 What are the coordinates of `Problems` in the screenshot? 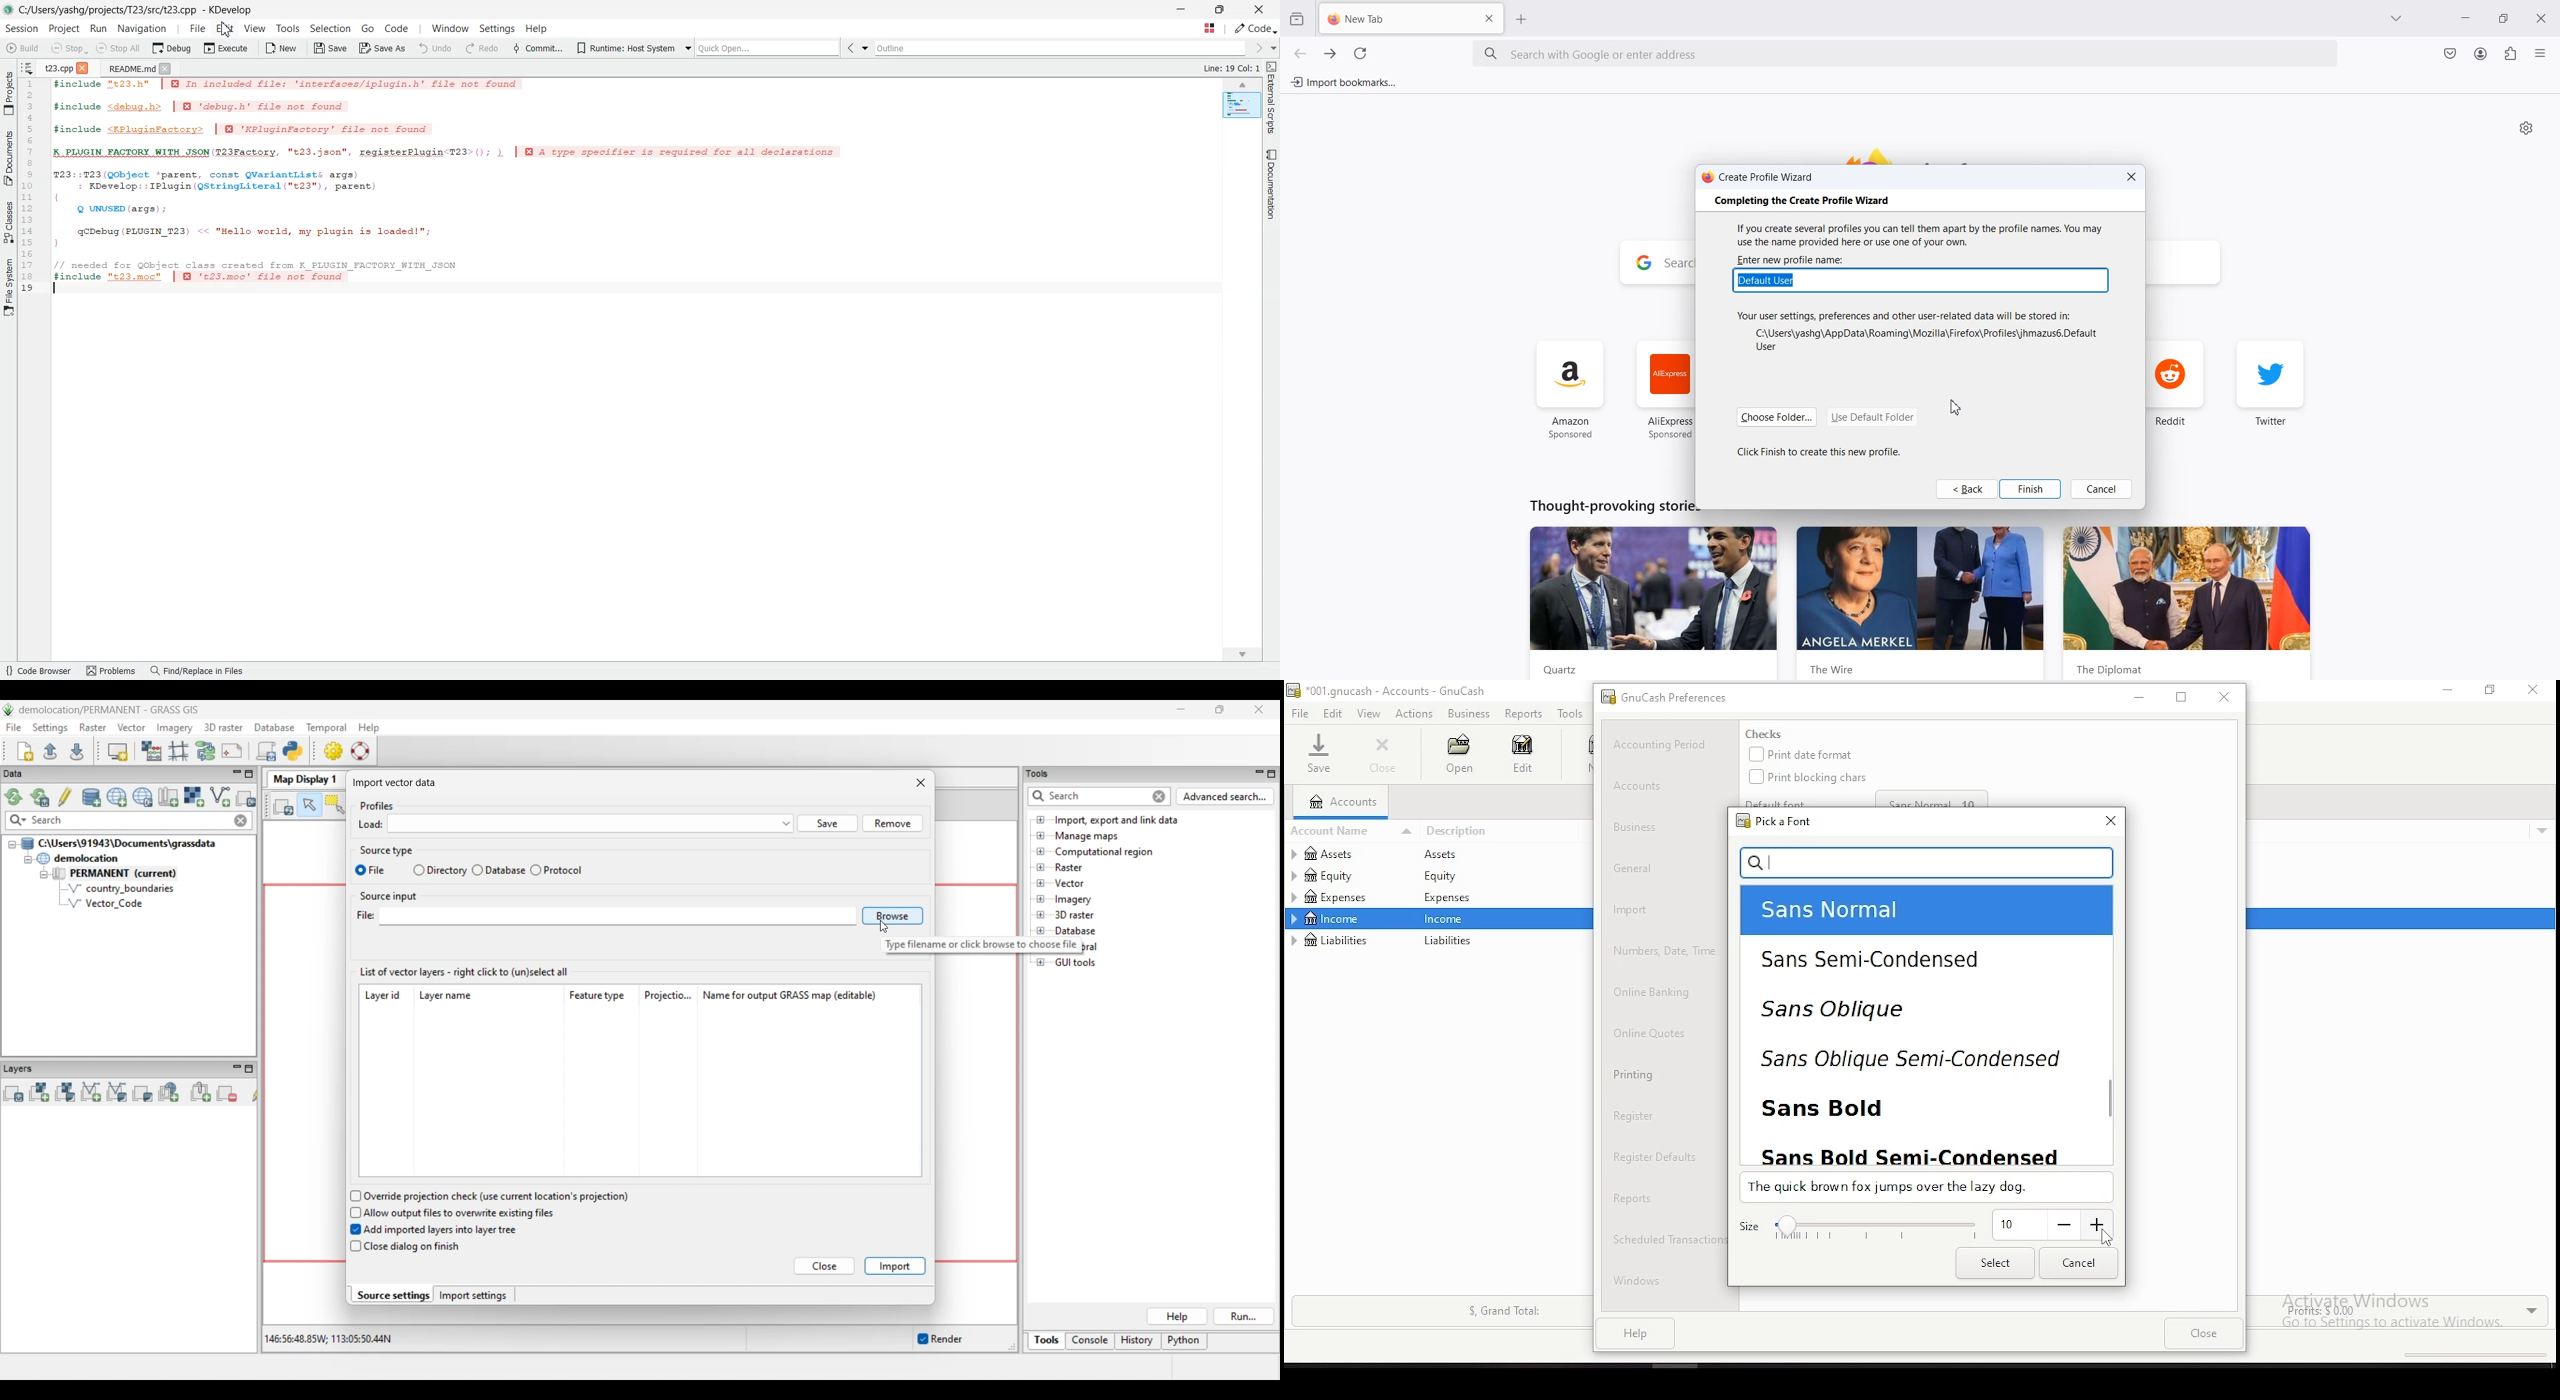 It's located at (112, 671).